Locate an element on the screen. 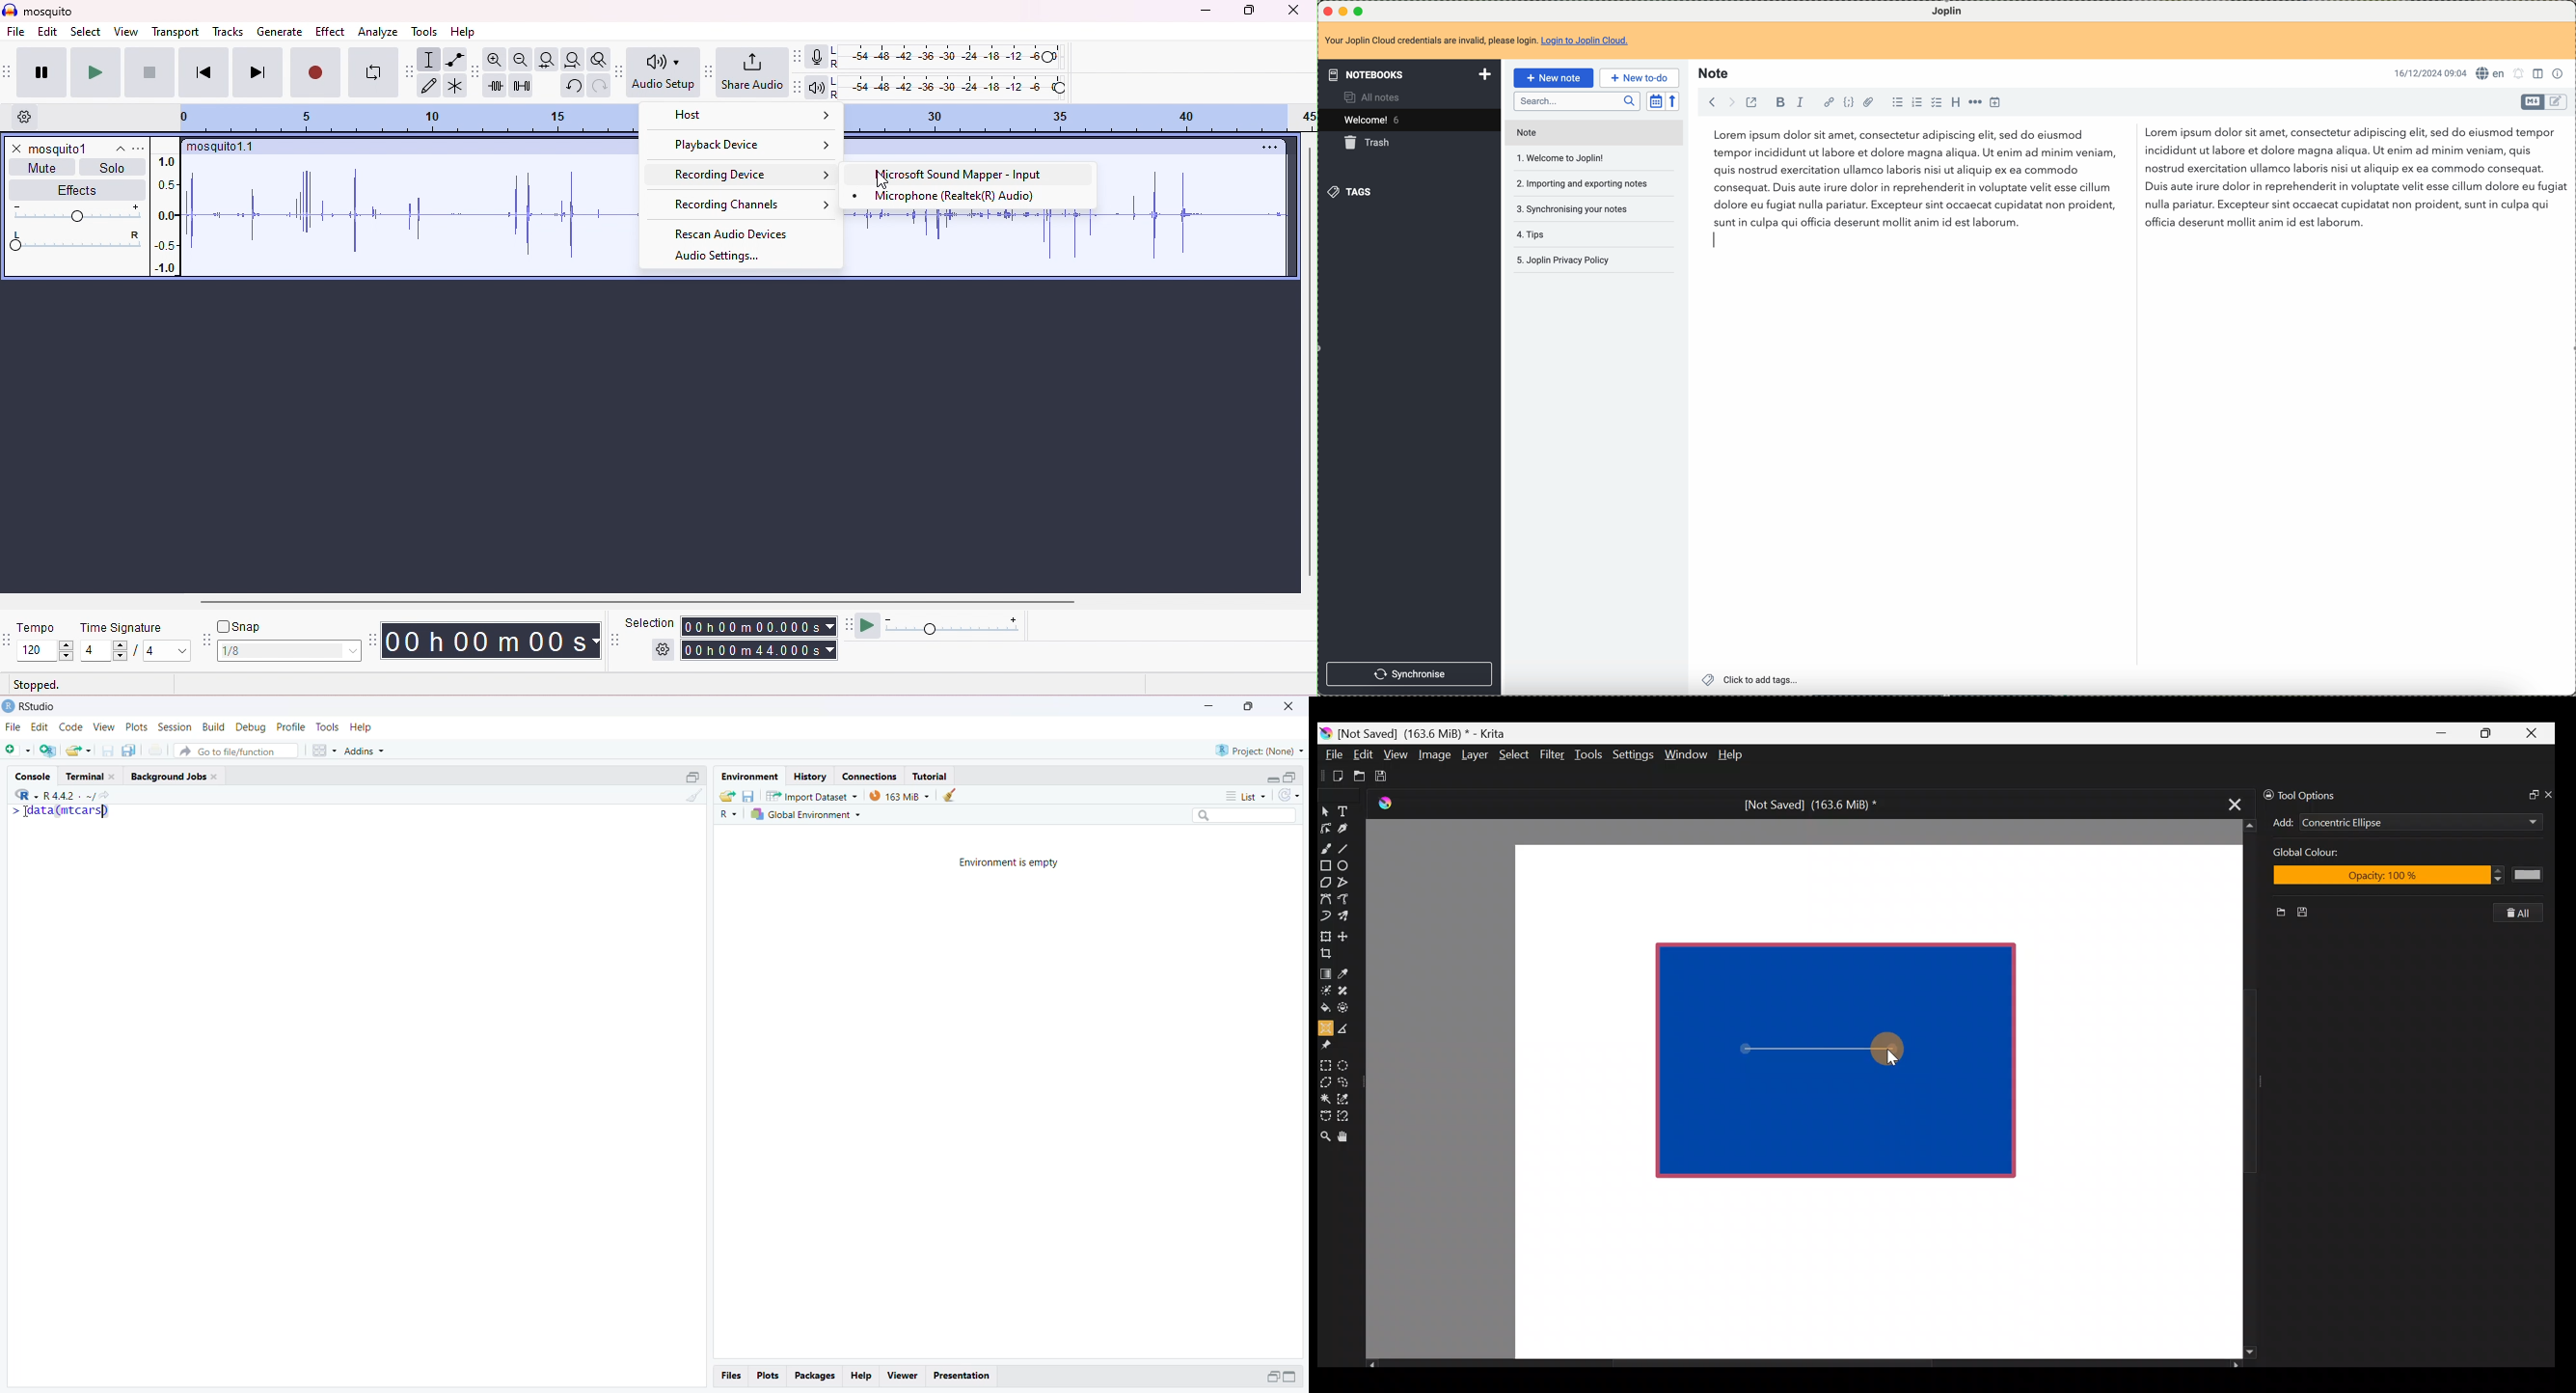  Your Joplin Cloud credentials are invalid, please login. is located at coordinates (1430, 42).